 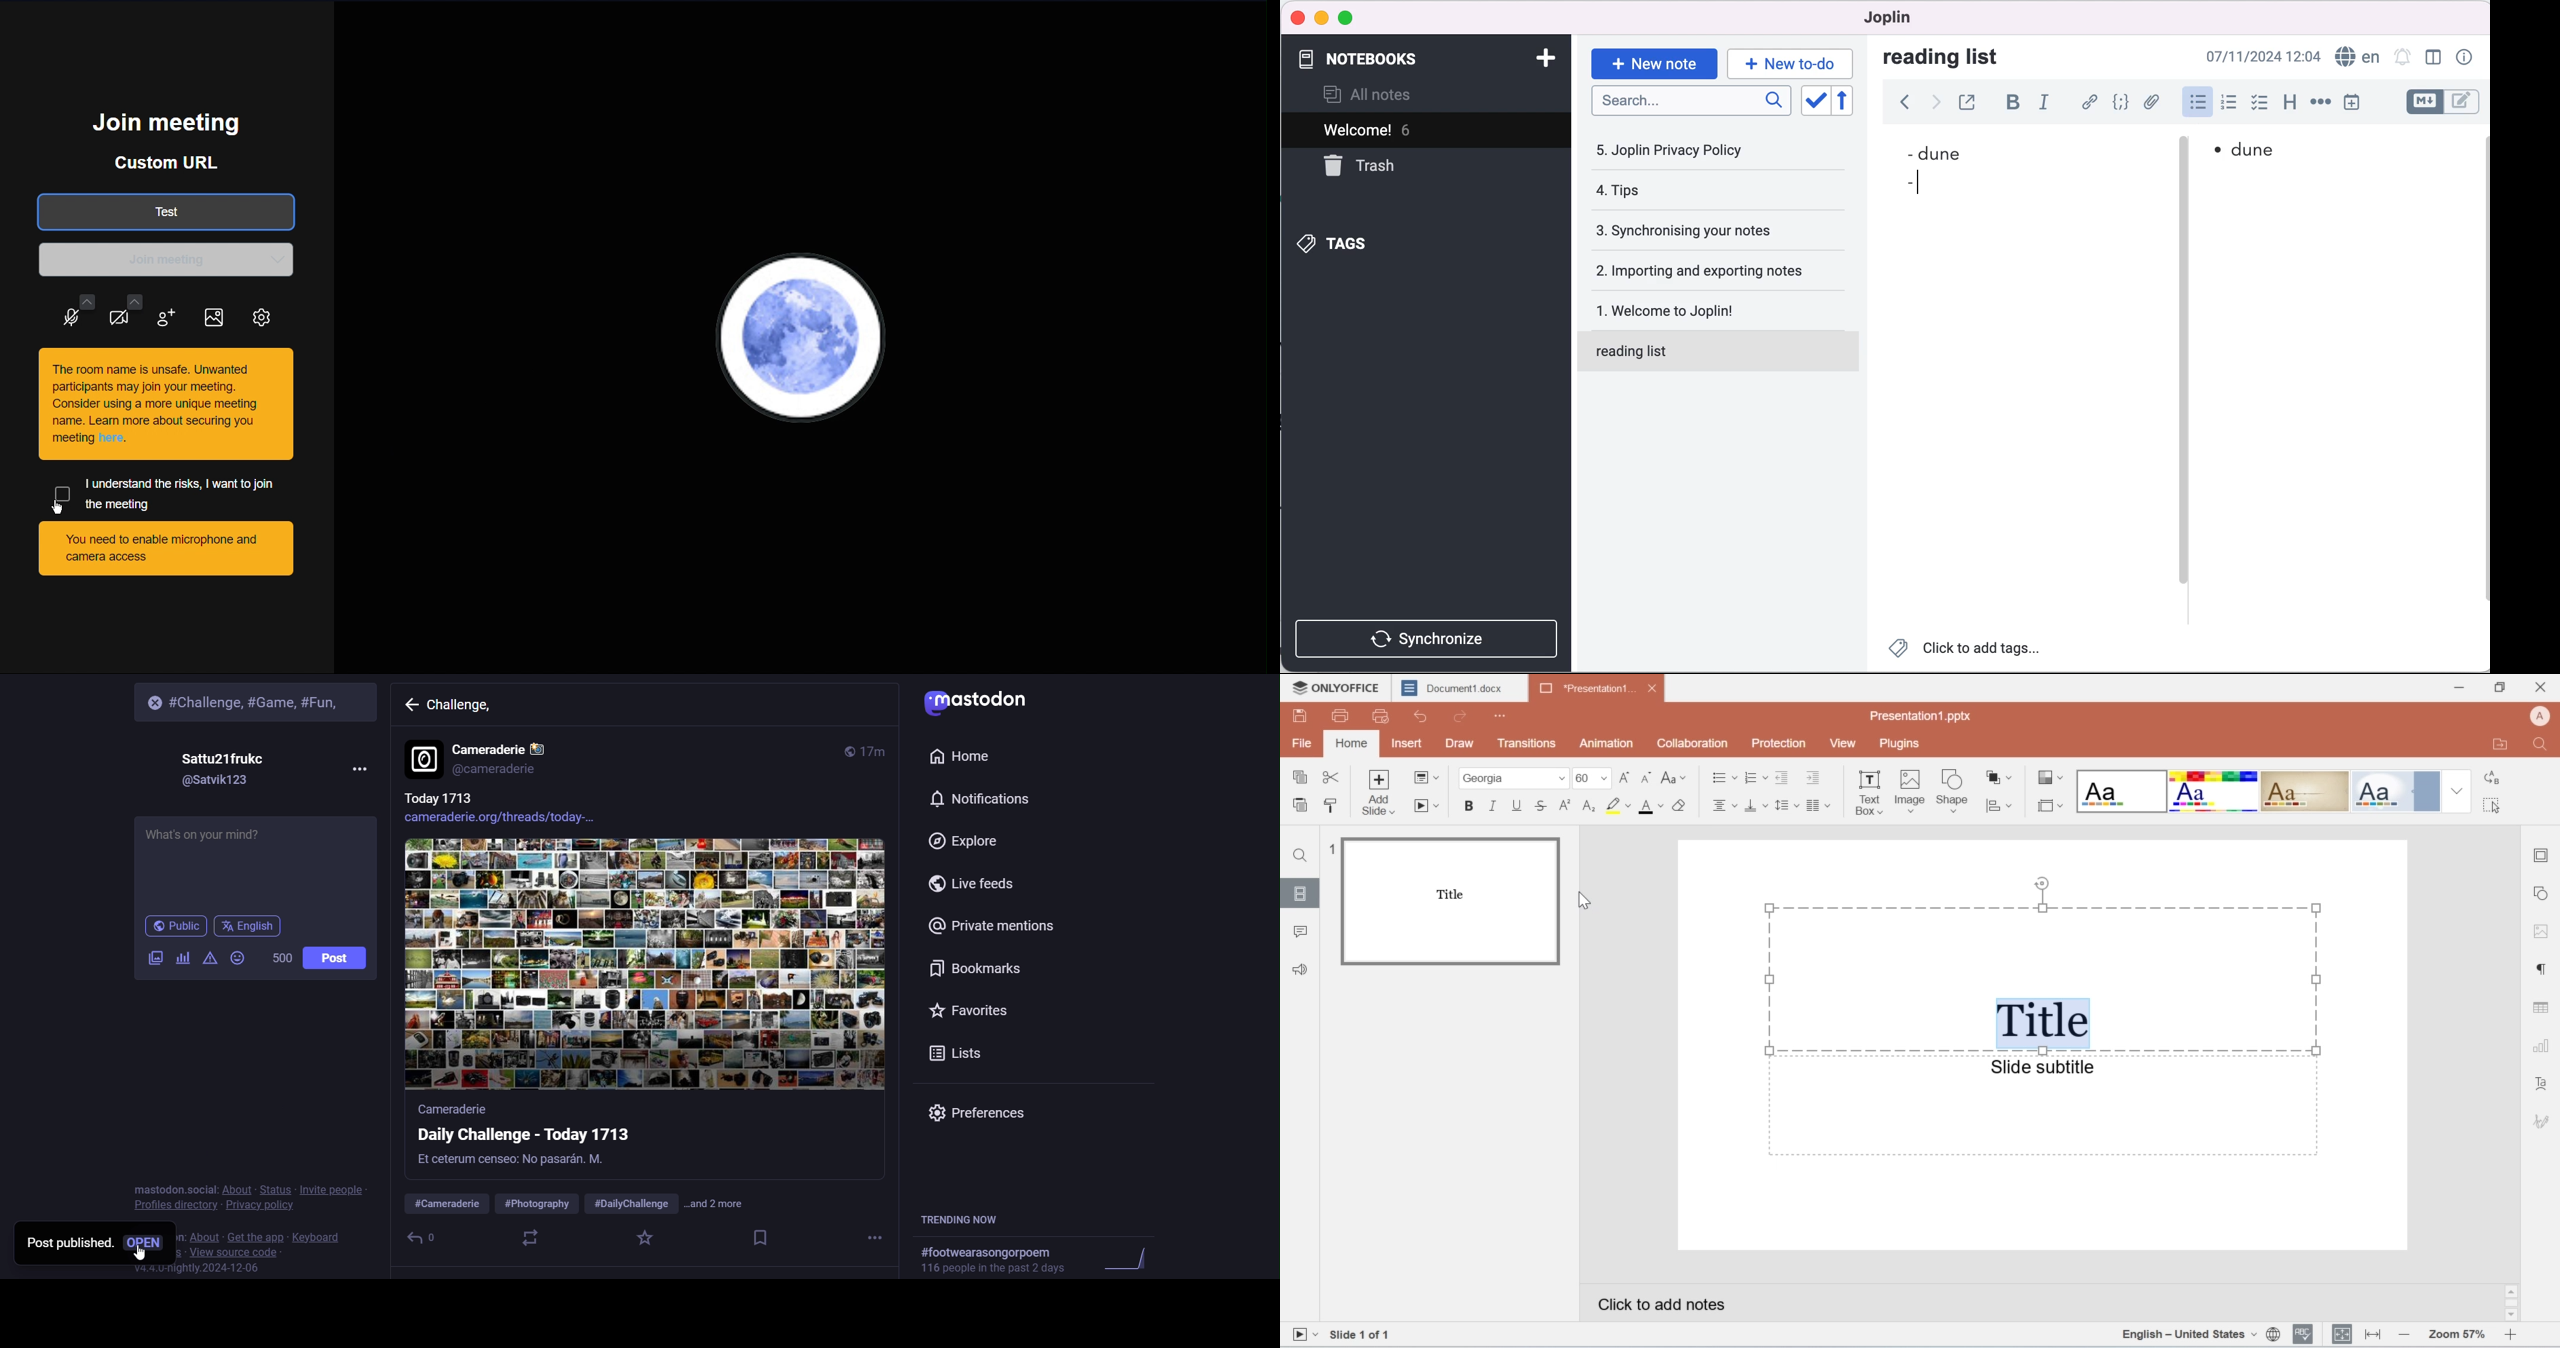 What do you see at coordinates (2202, 1335) in the screenshot?
I see `language` at bounding box center [2202, 1335].